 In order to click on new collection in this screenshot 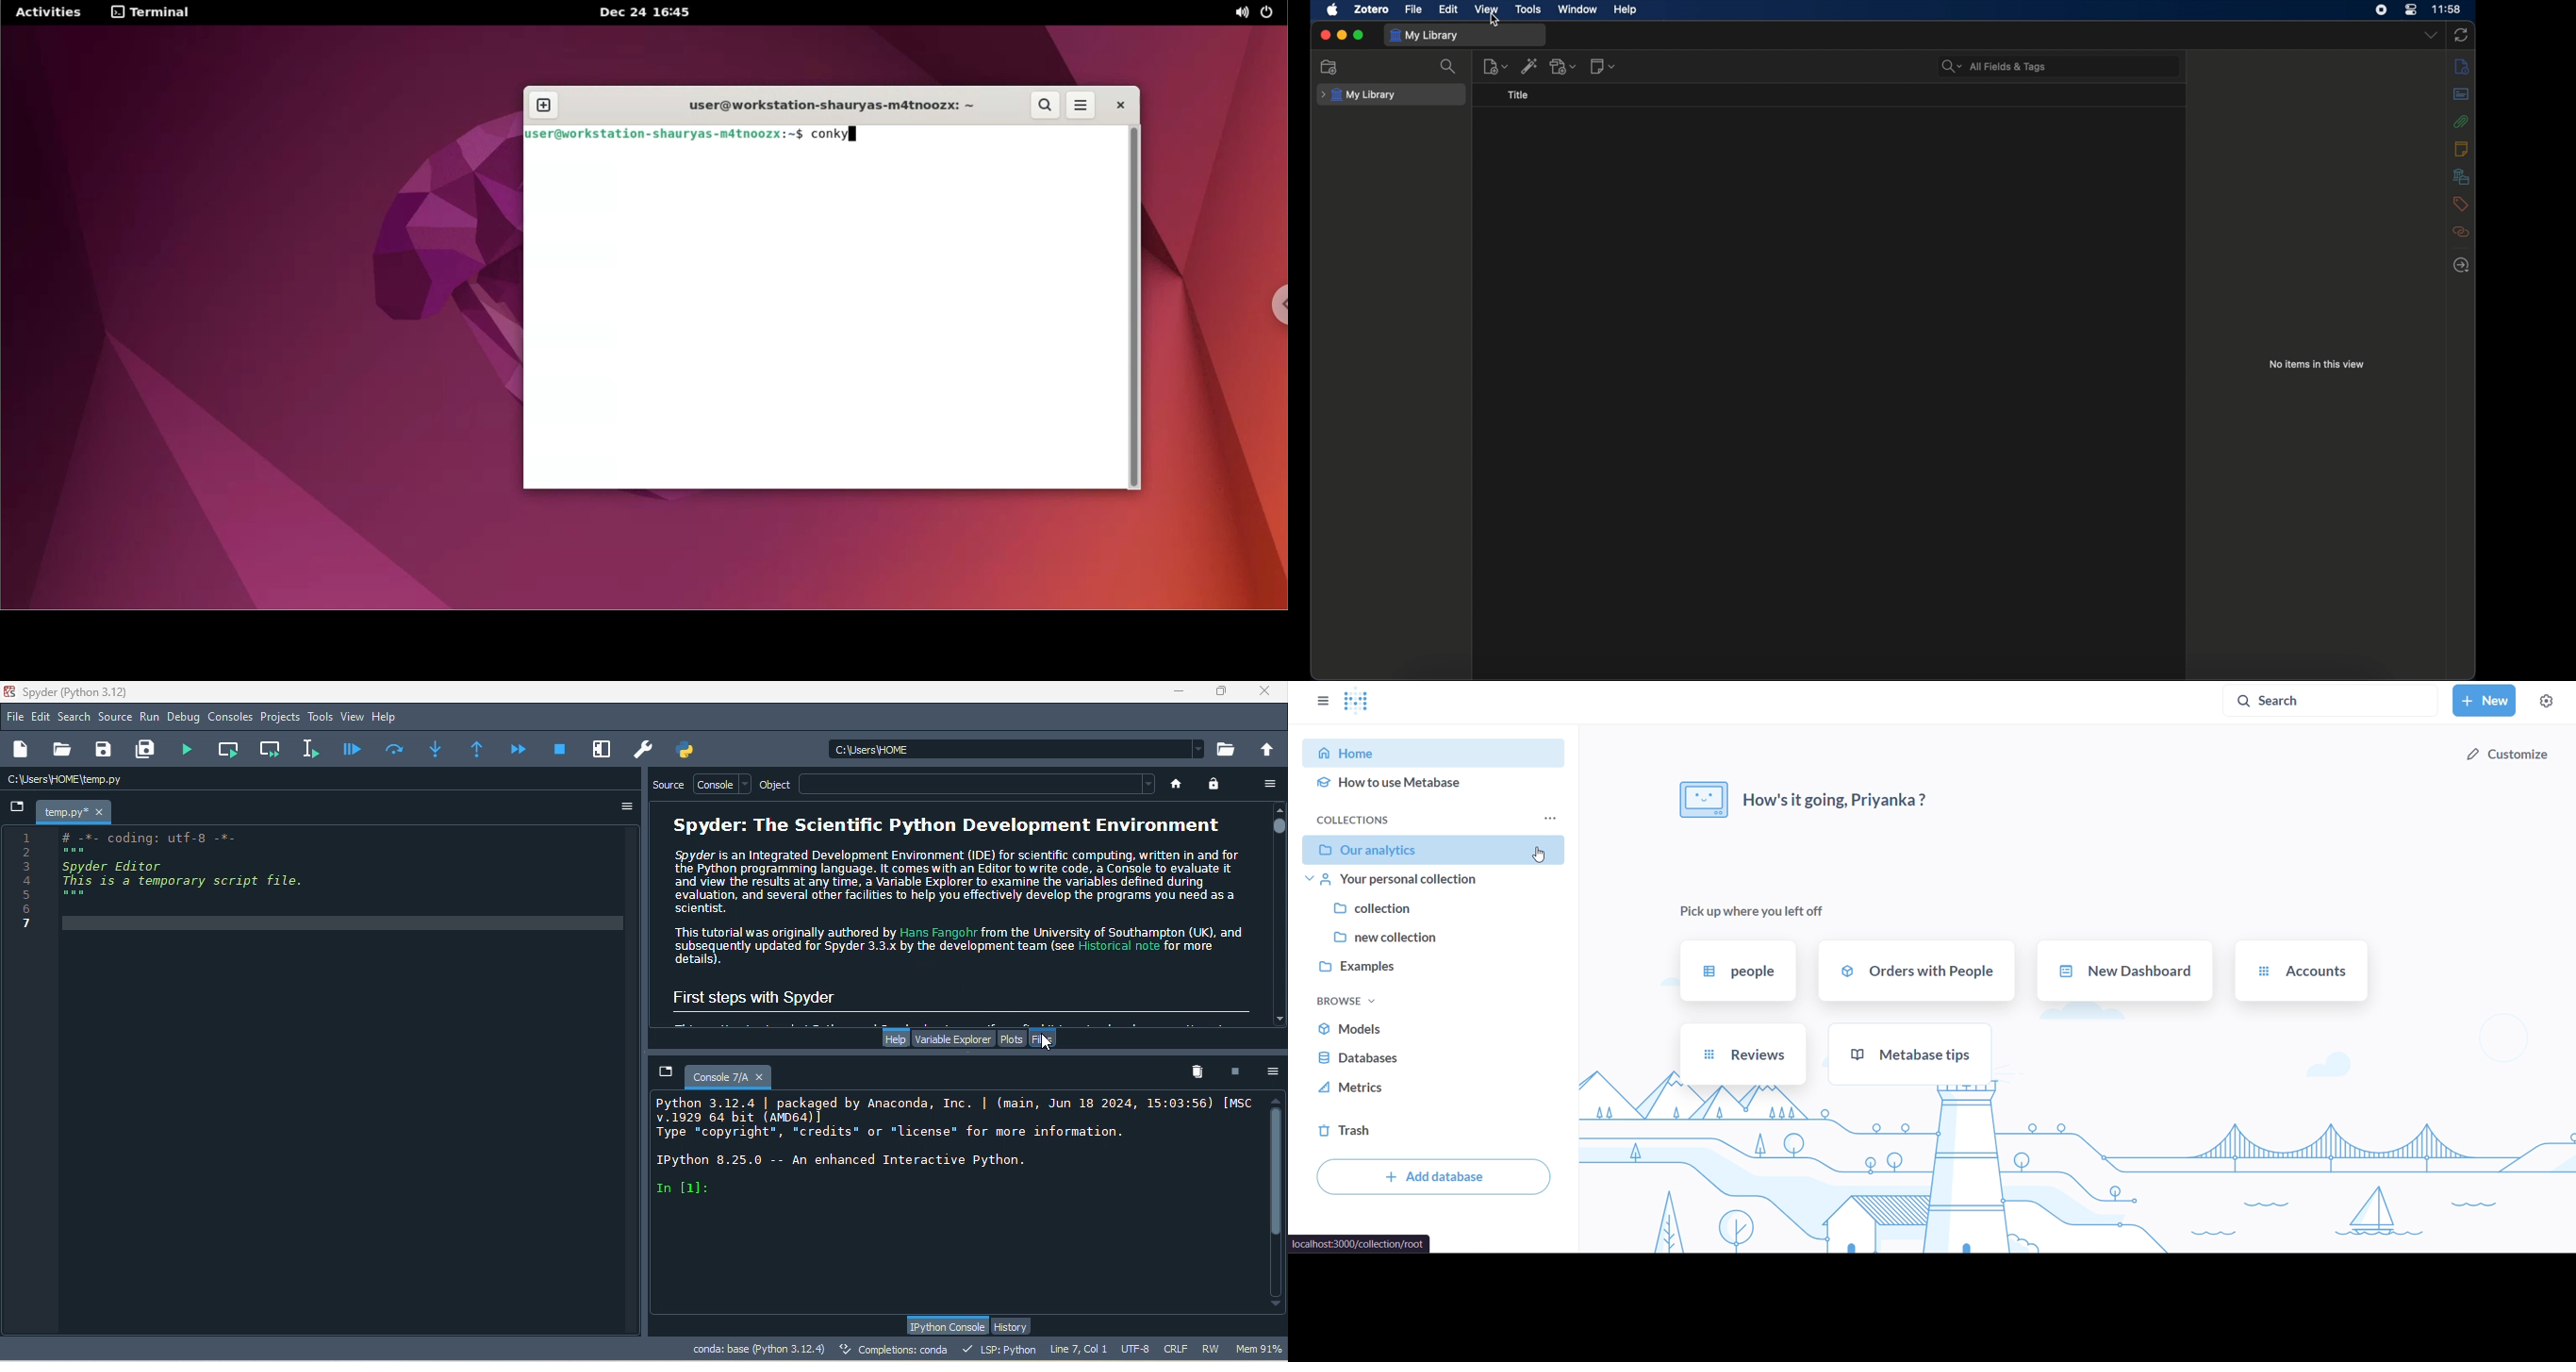, I will do `click(1330, 67)`.